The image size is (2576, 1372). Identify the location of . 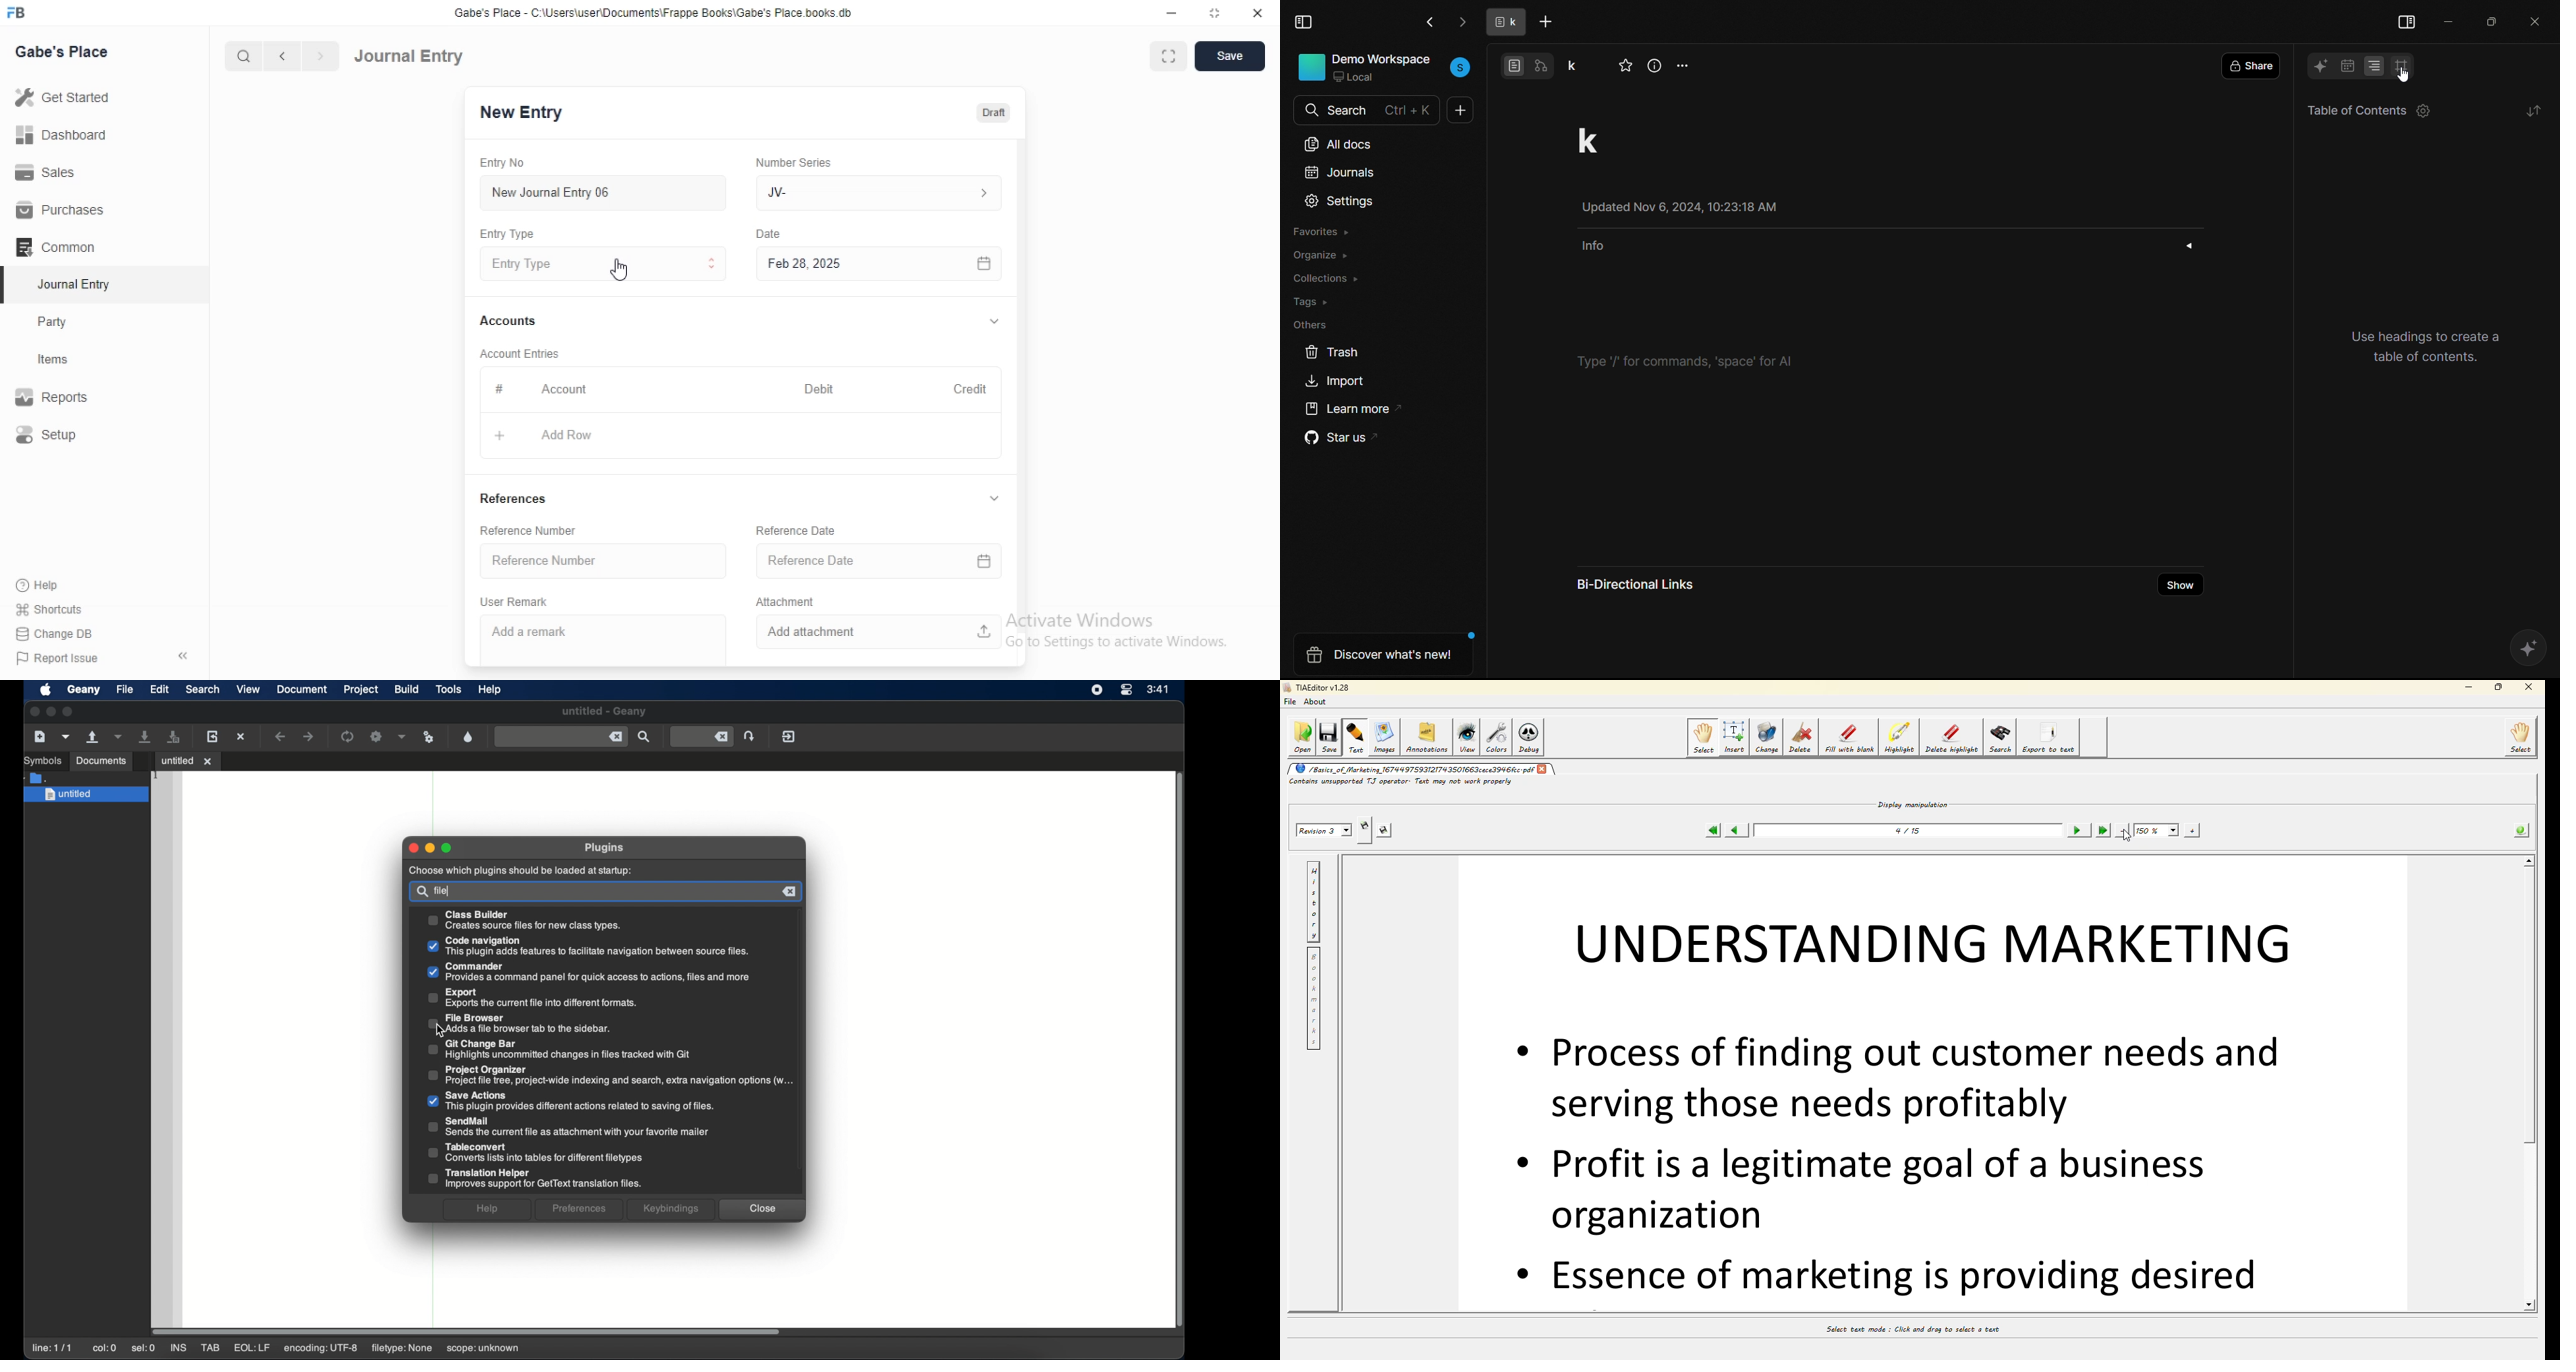
(414, 848).